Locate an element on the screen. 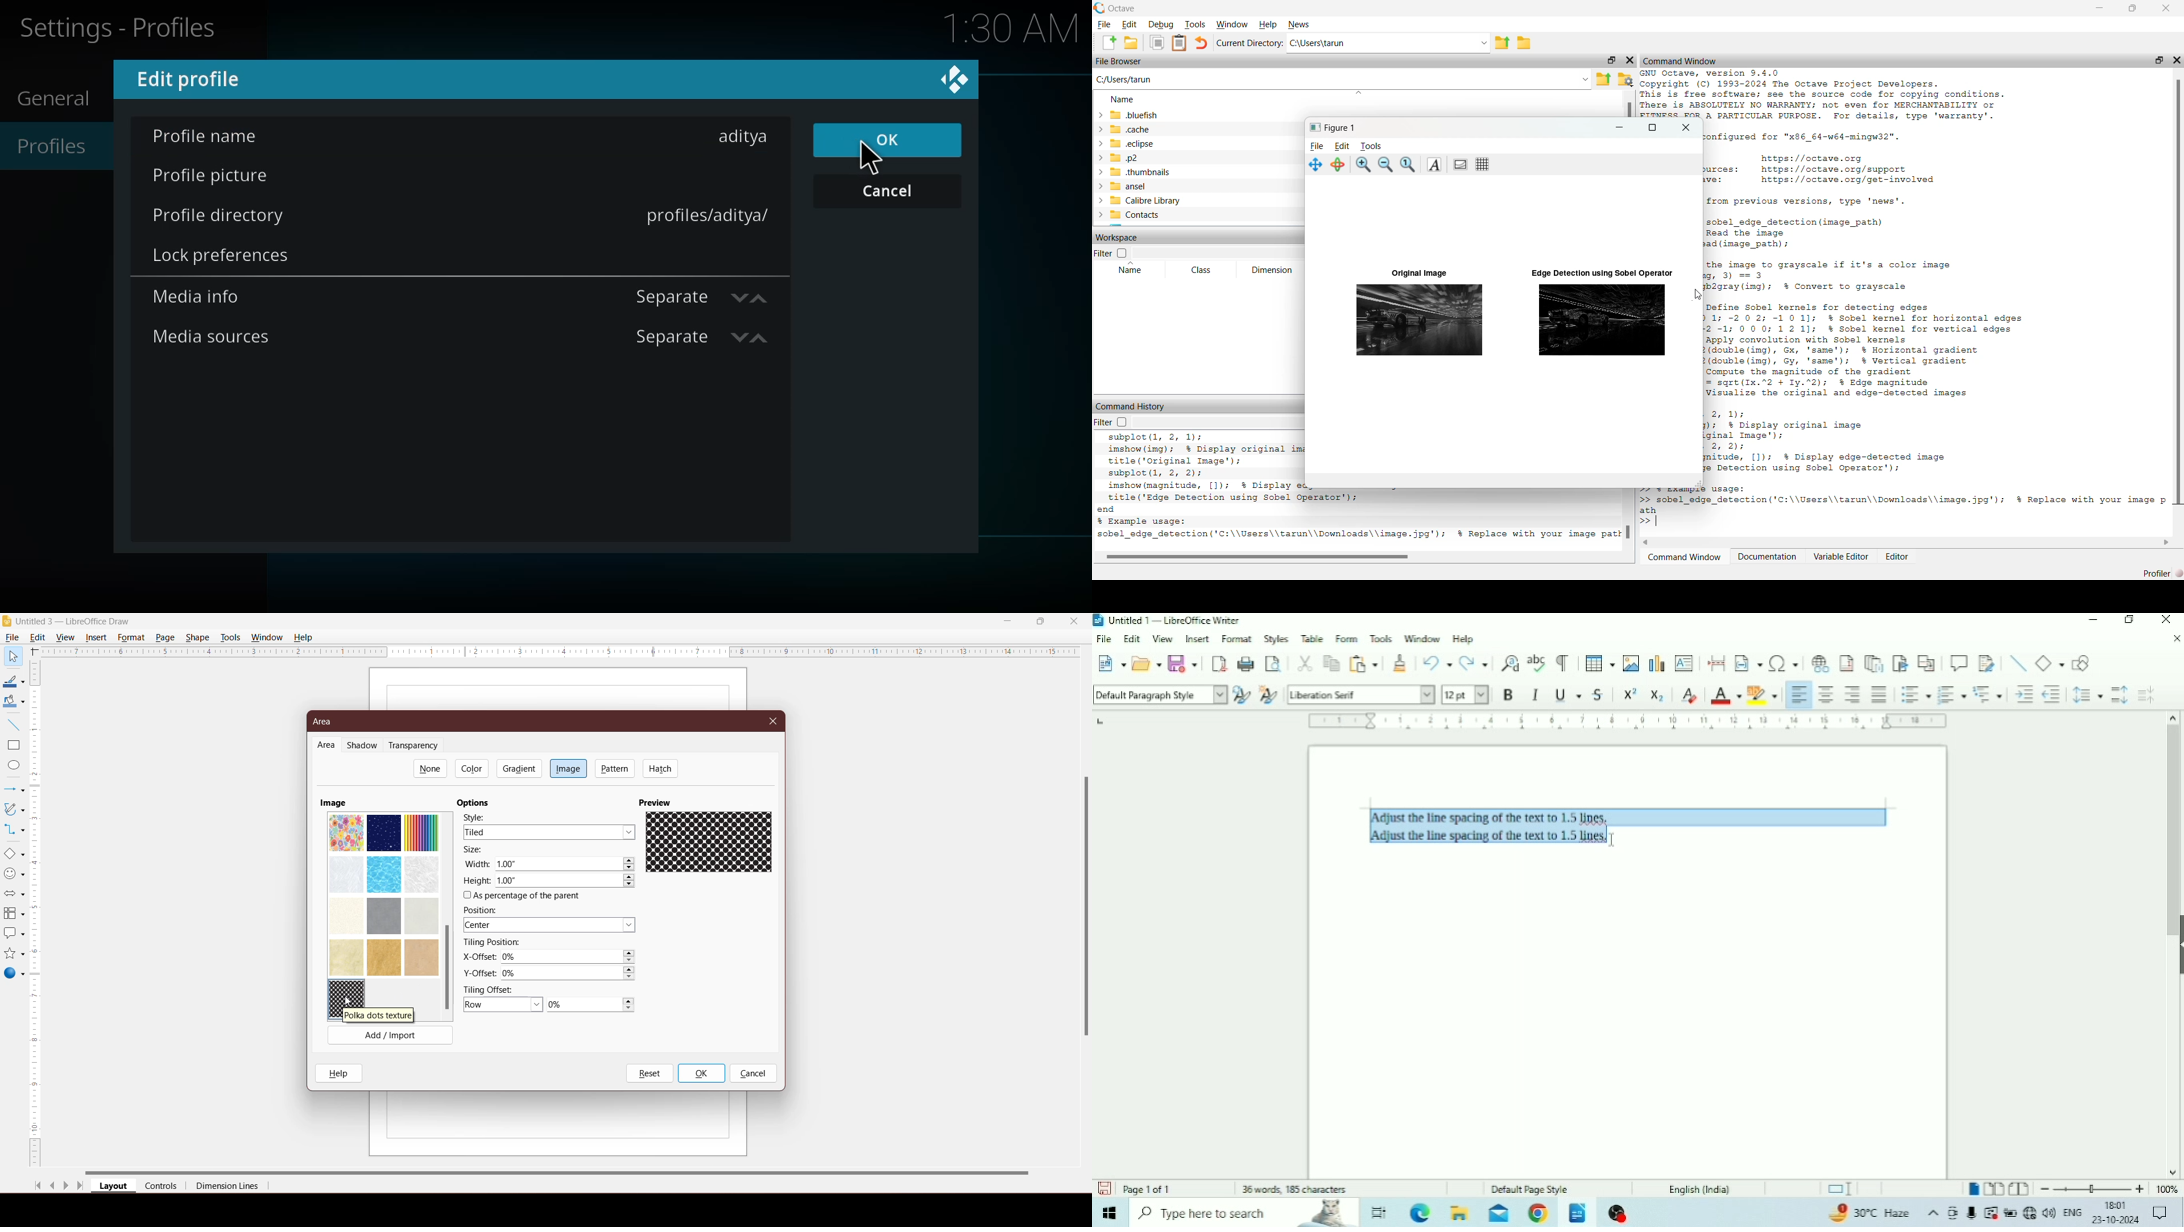  Redo is located at coordinates (1474, 663).